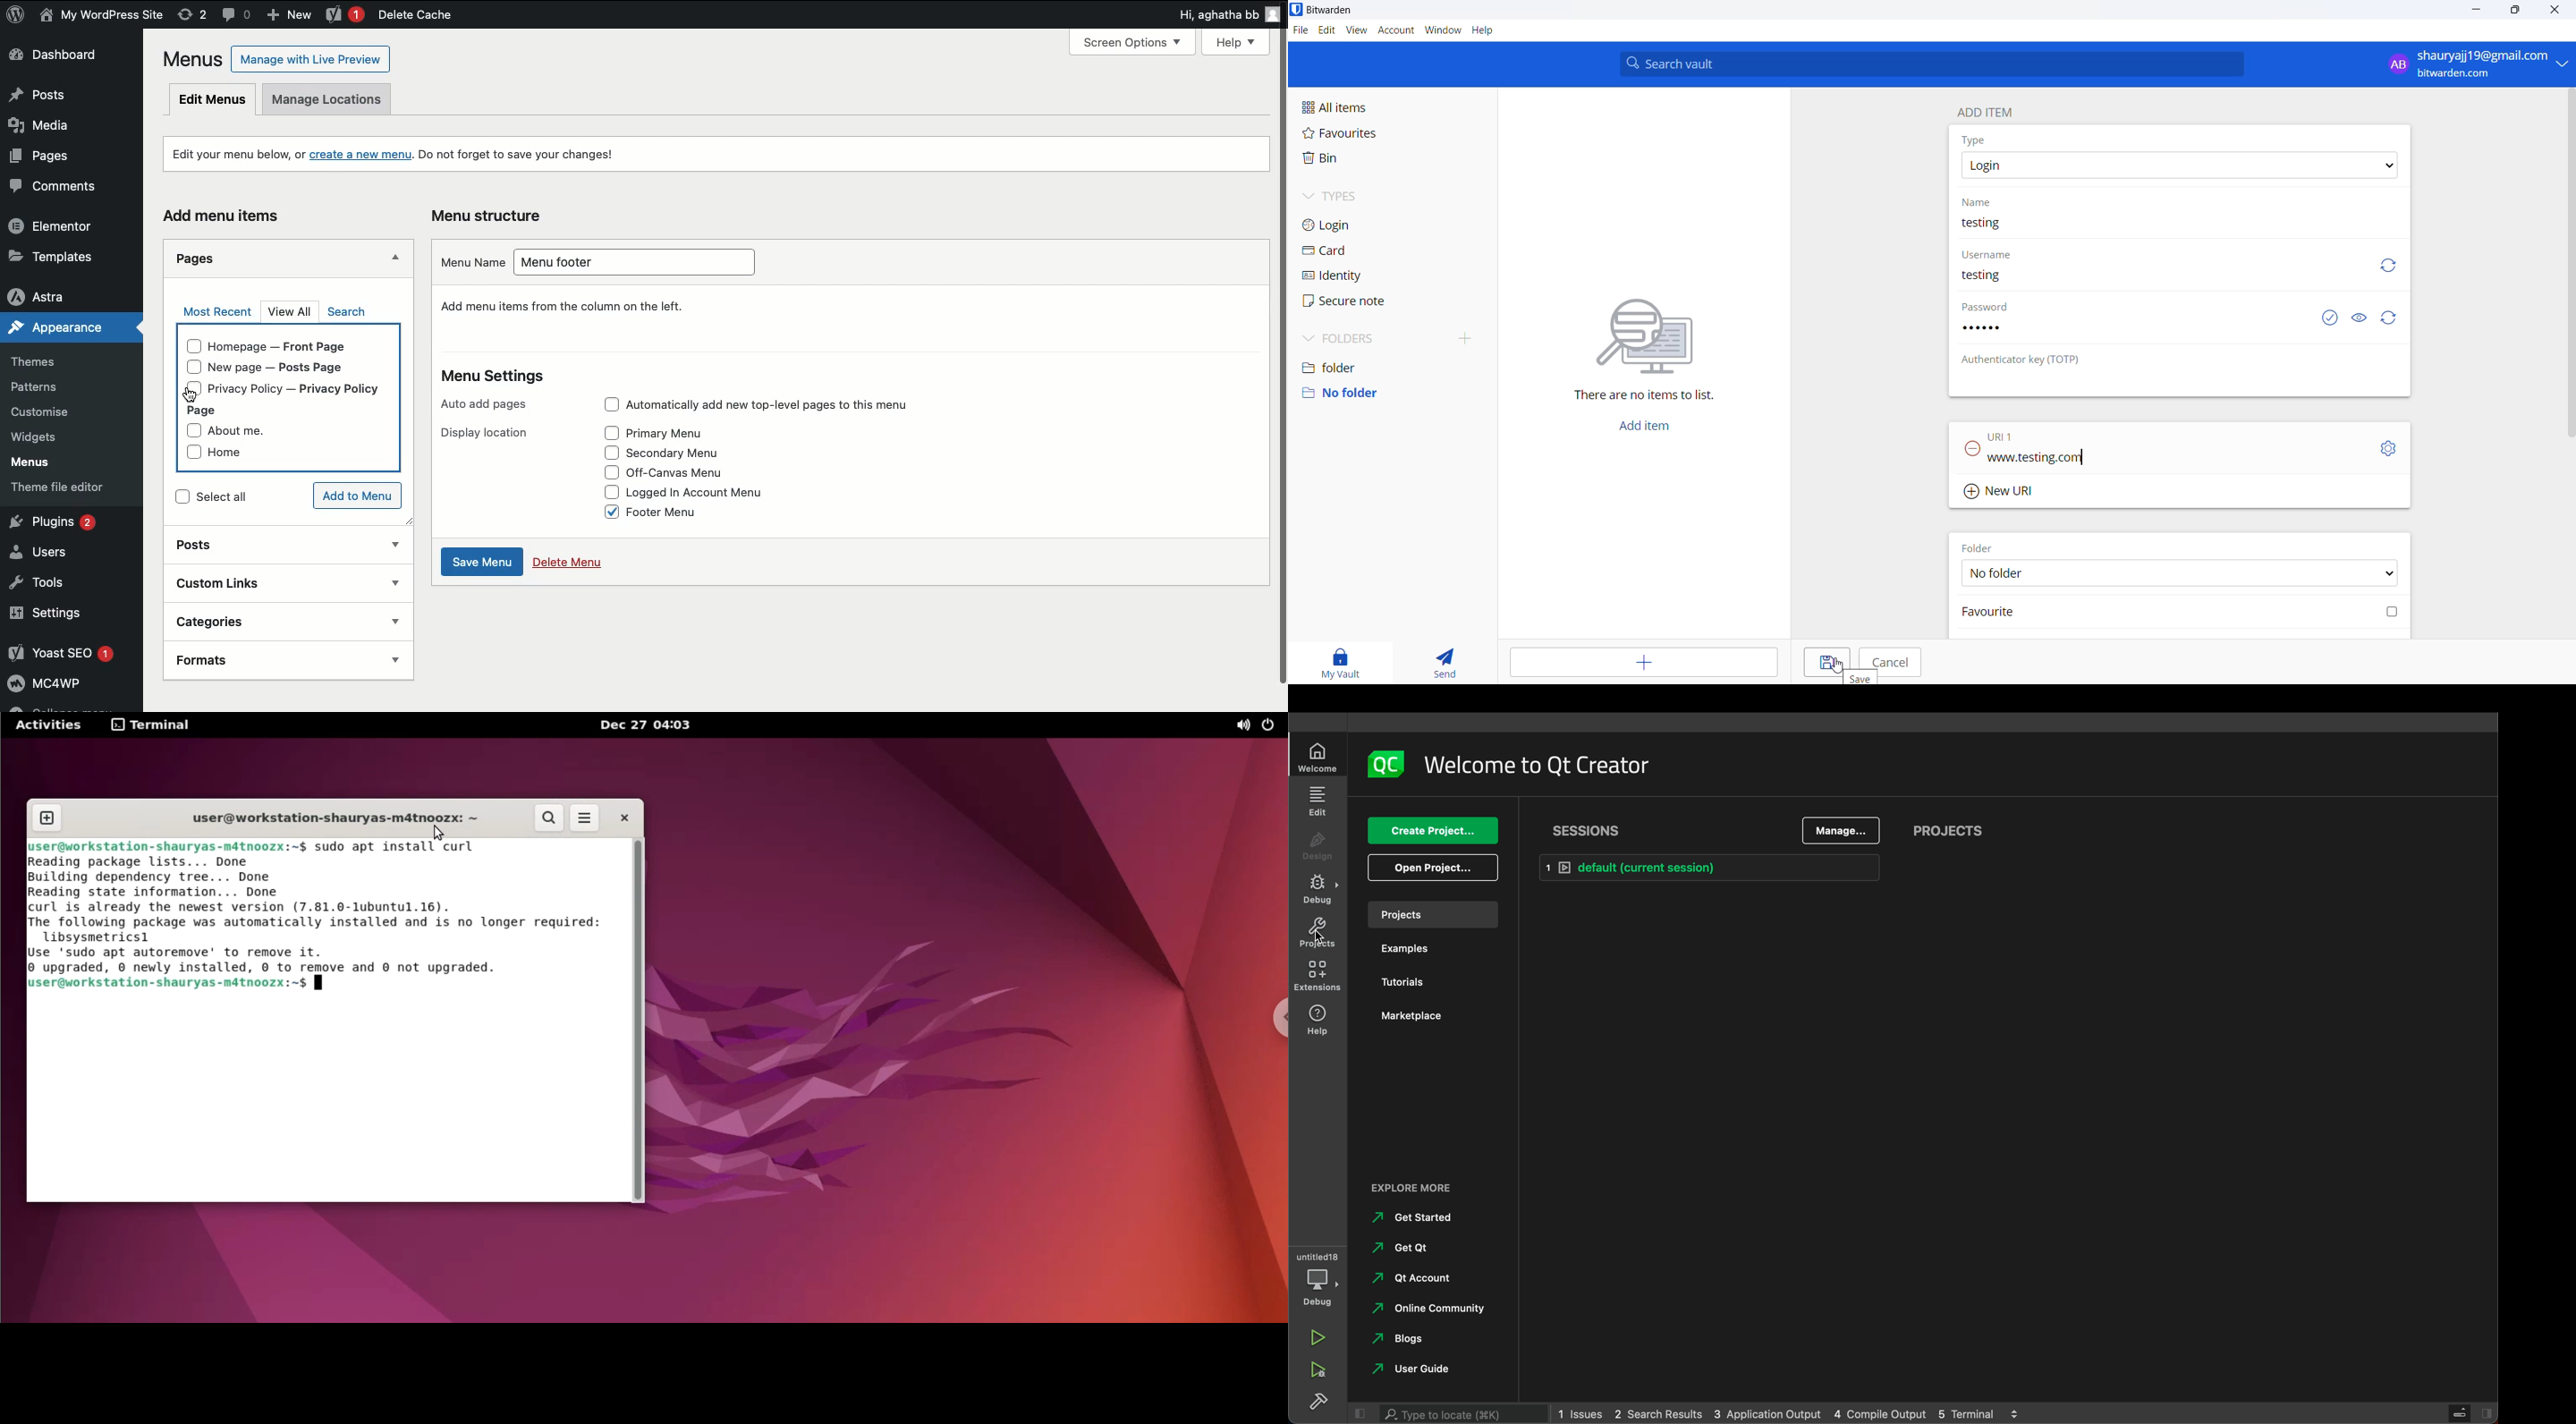 The width and height of the screenshot is (2576, 1428). Describe the element at coordinates (1426, 1306) in the screenshot. I see `Online Community` at that location.